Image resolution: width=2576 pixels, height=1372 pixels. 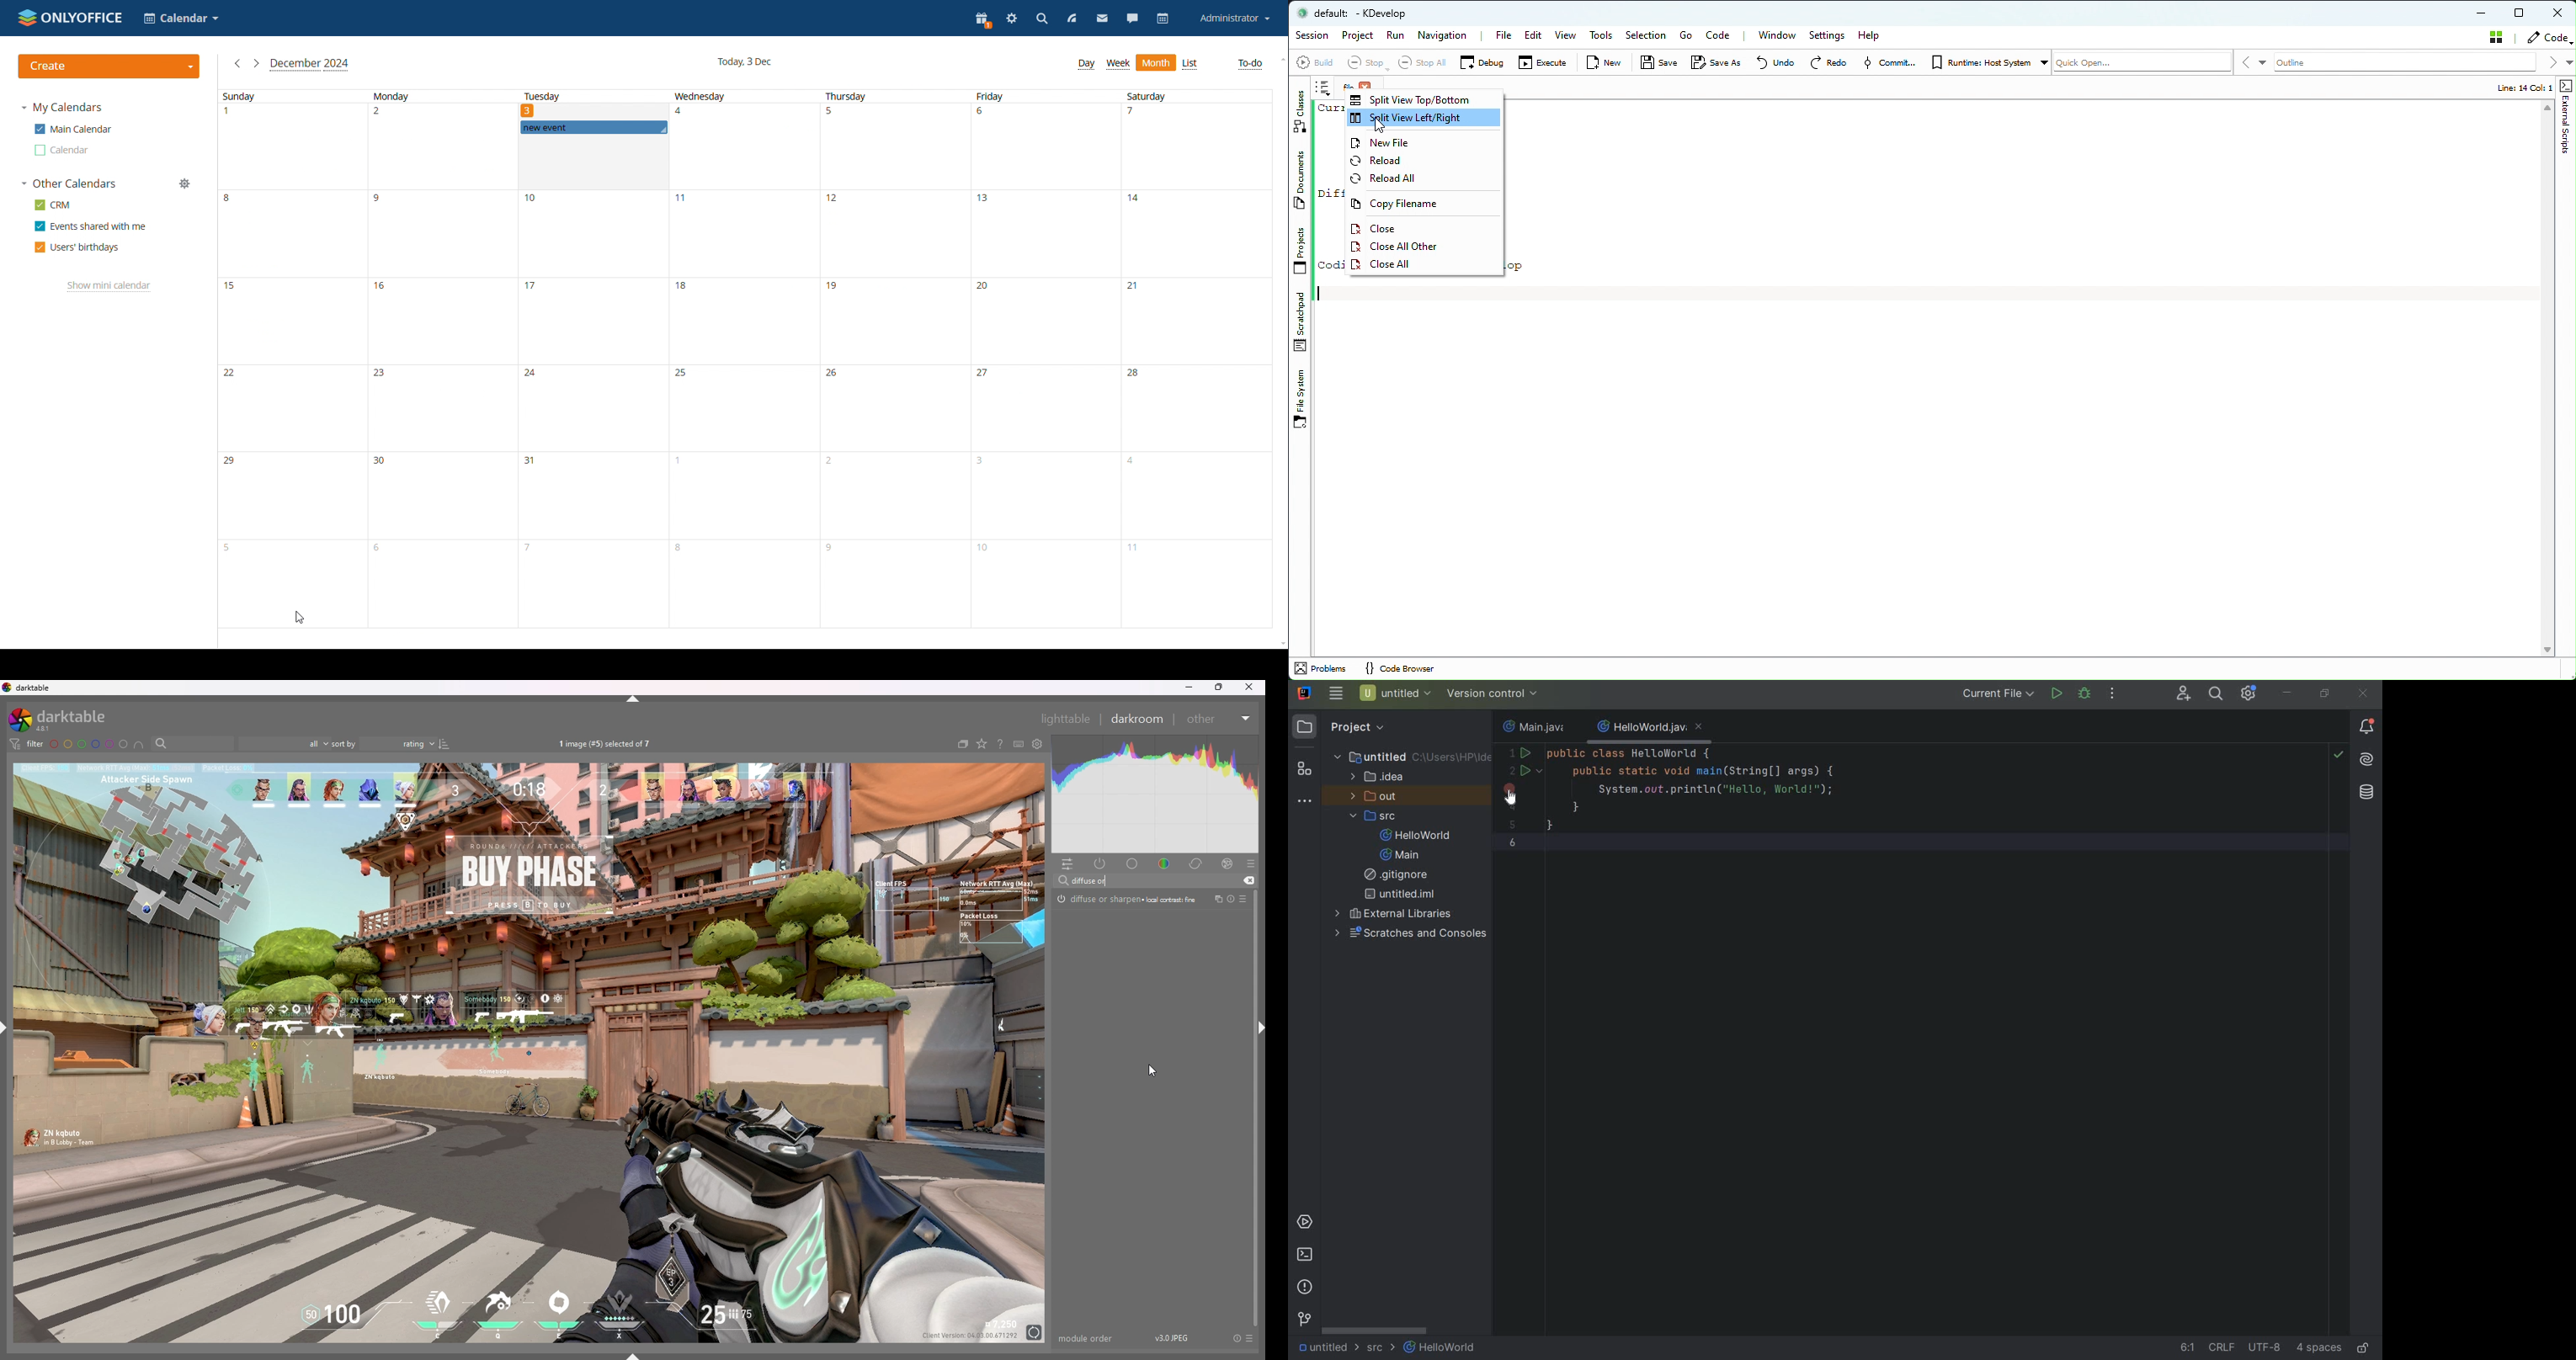 What do you see at coordinates (1156, 796) in the screenshot?
I see `heat graph` at bounding box center [1156, 796].